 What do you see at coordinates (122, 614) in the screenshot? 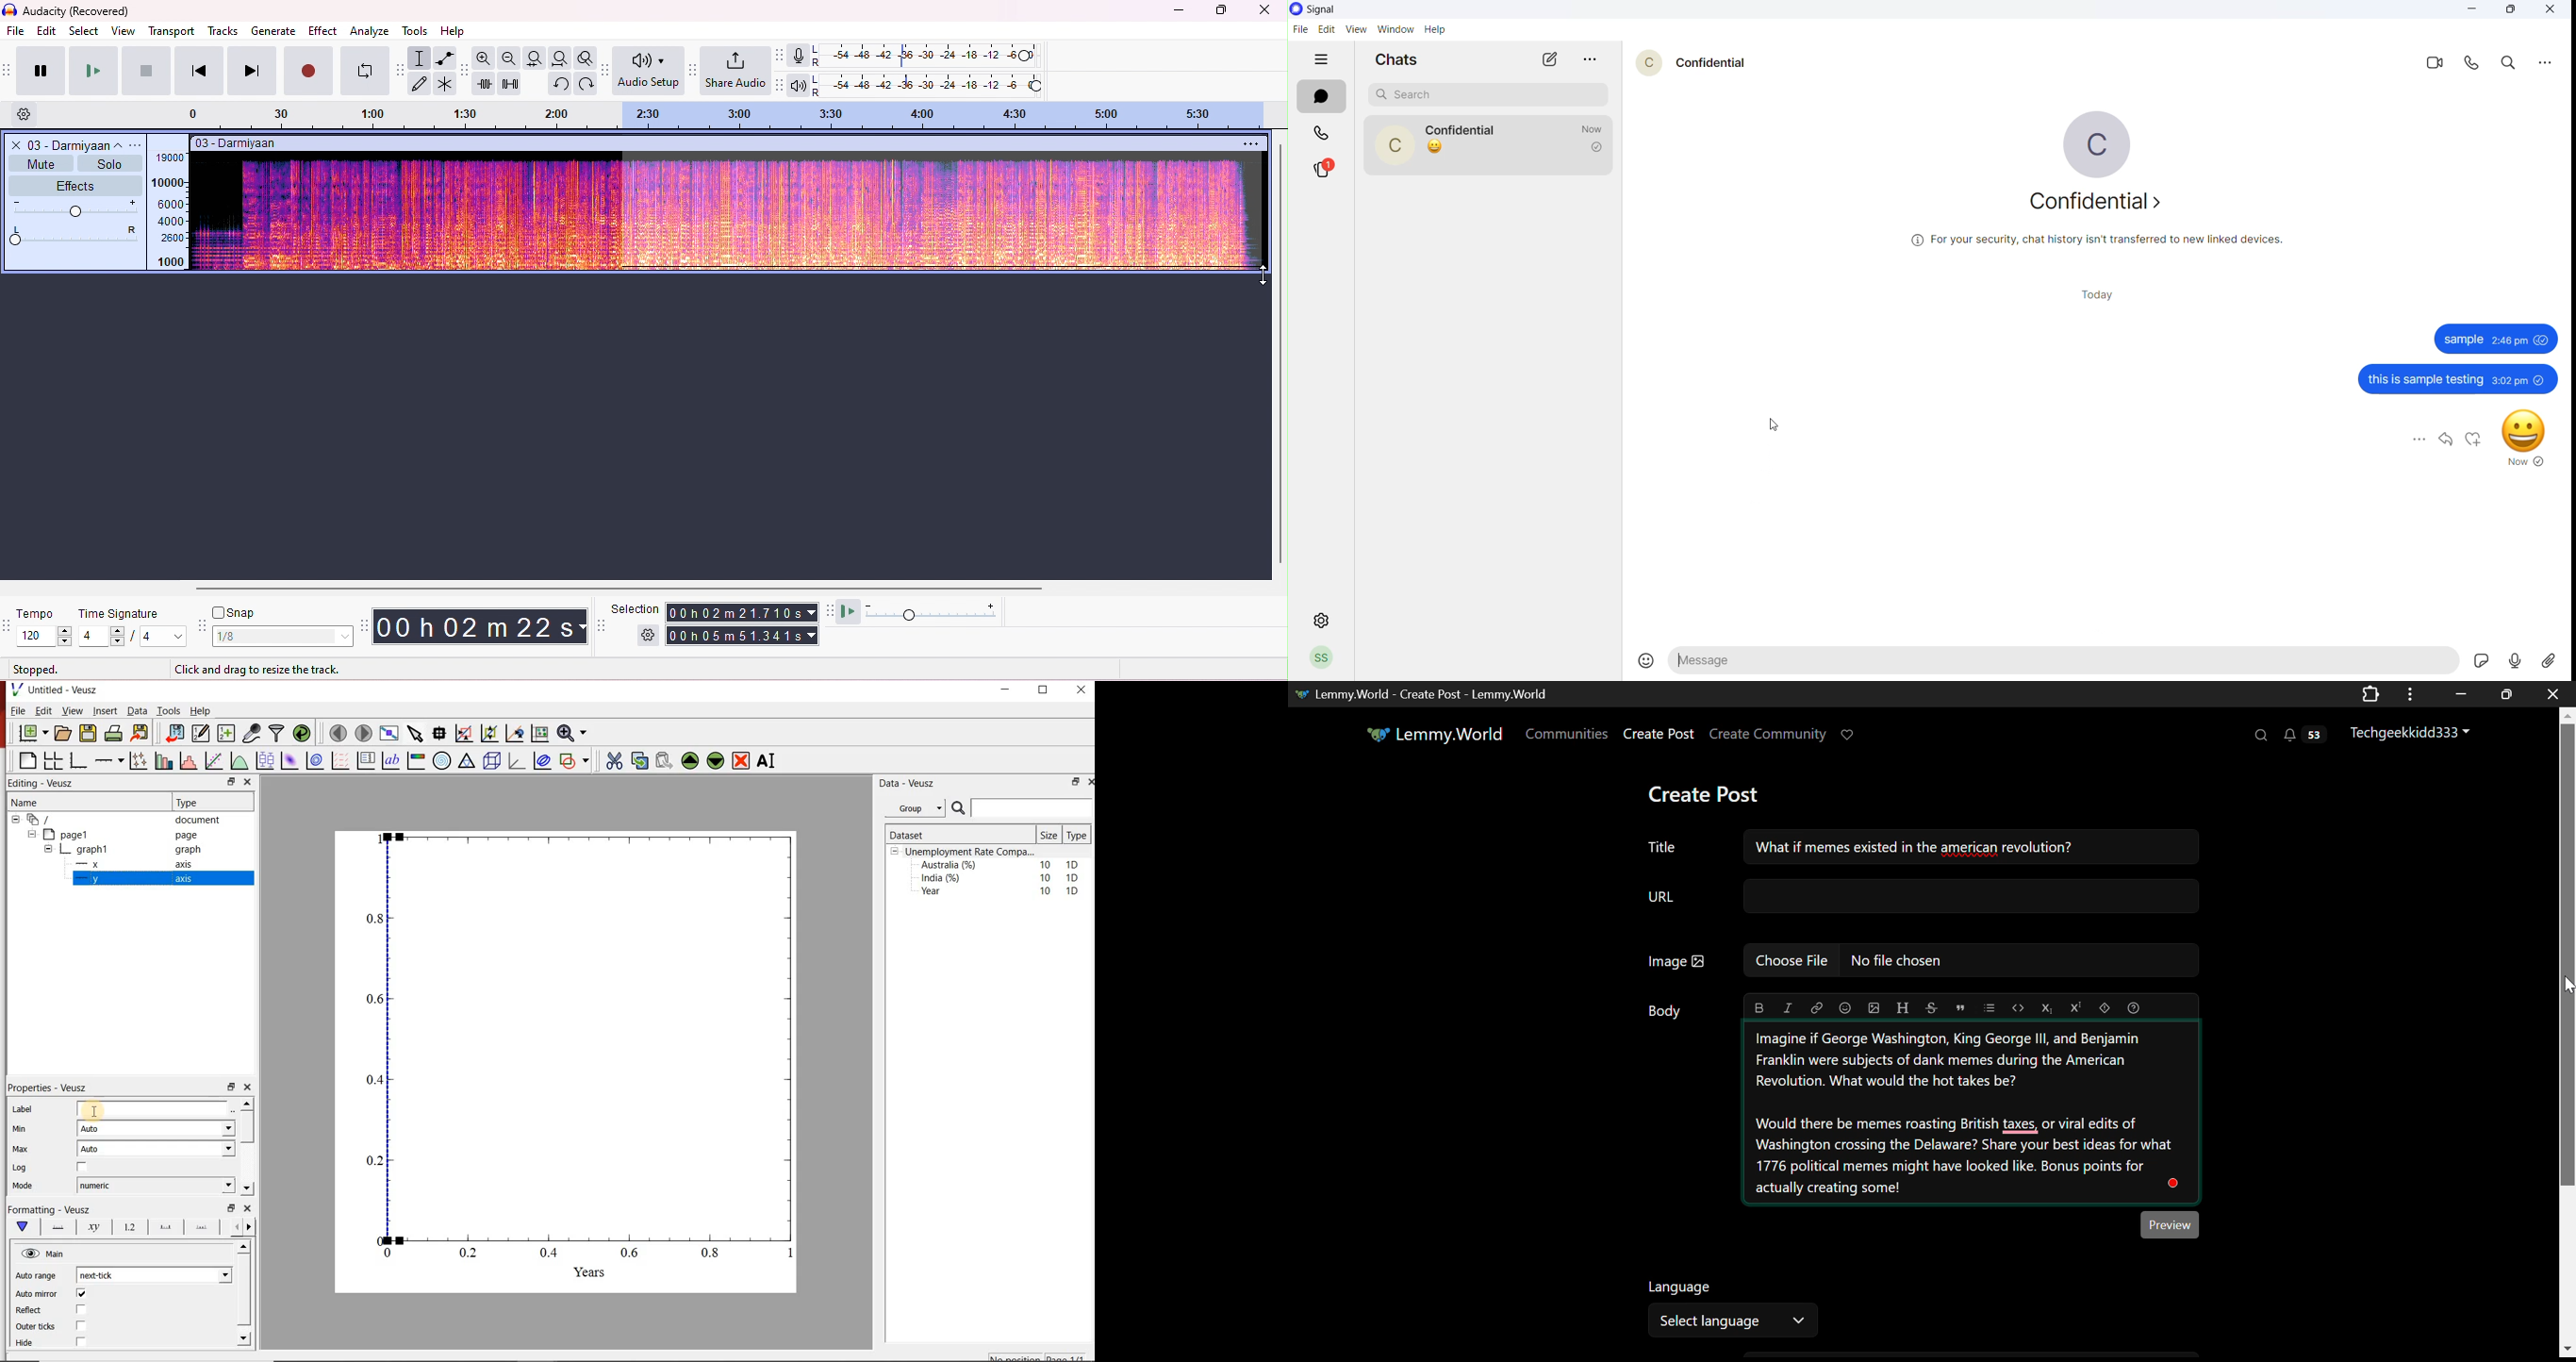
I see `time signature` at bounding box center [122, 614].